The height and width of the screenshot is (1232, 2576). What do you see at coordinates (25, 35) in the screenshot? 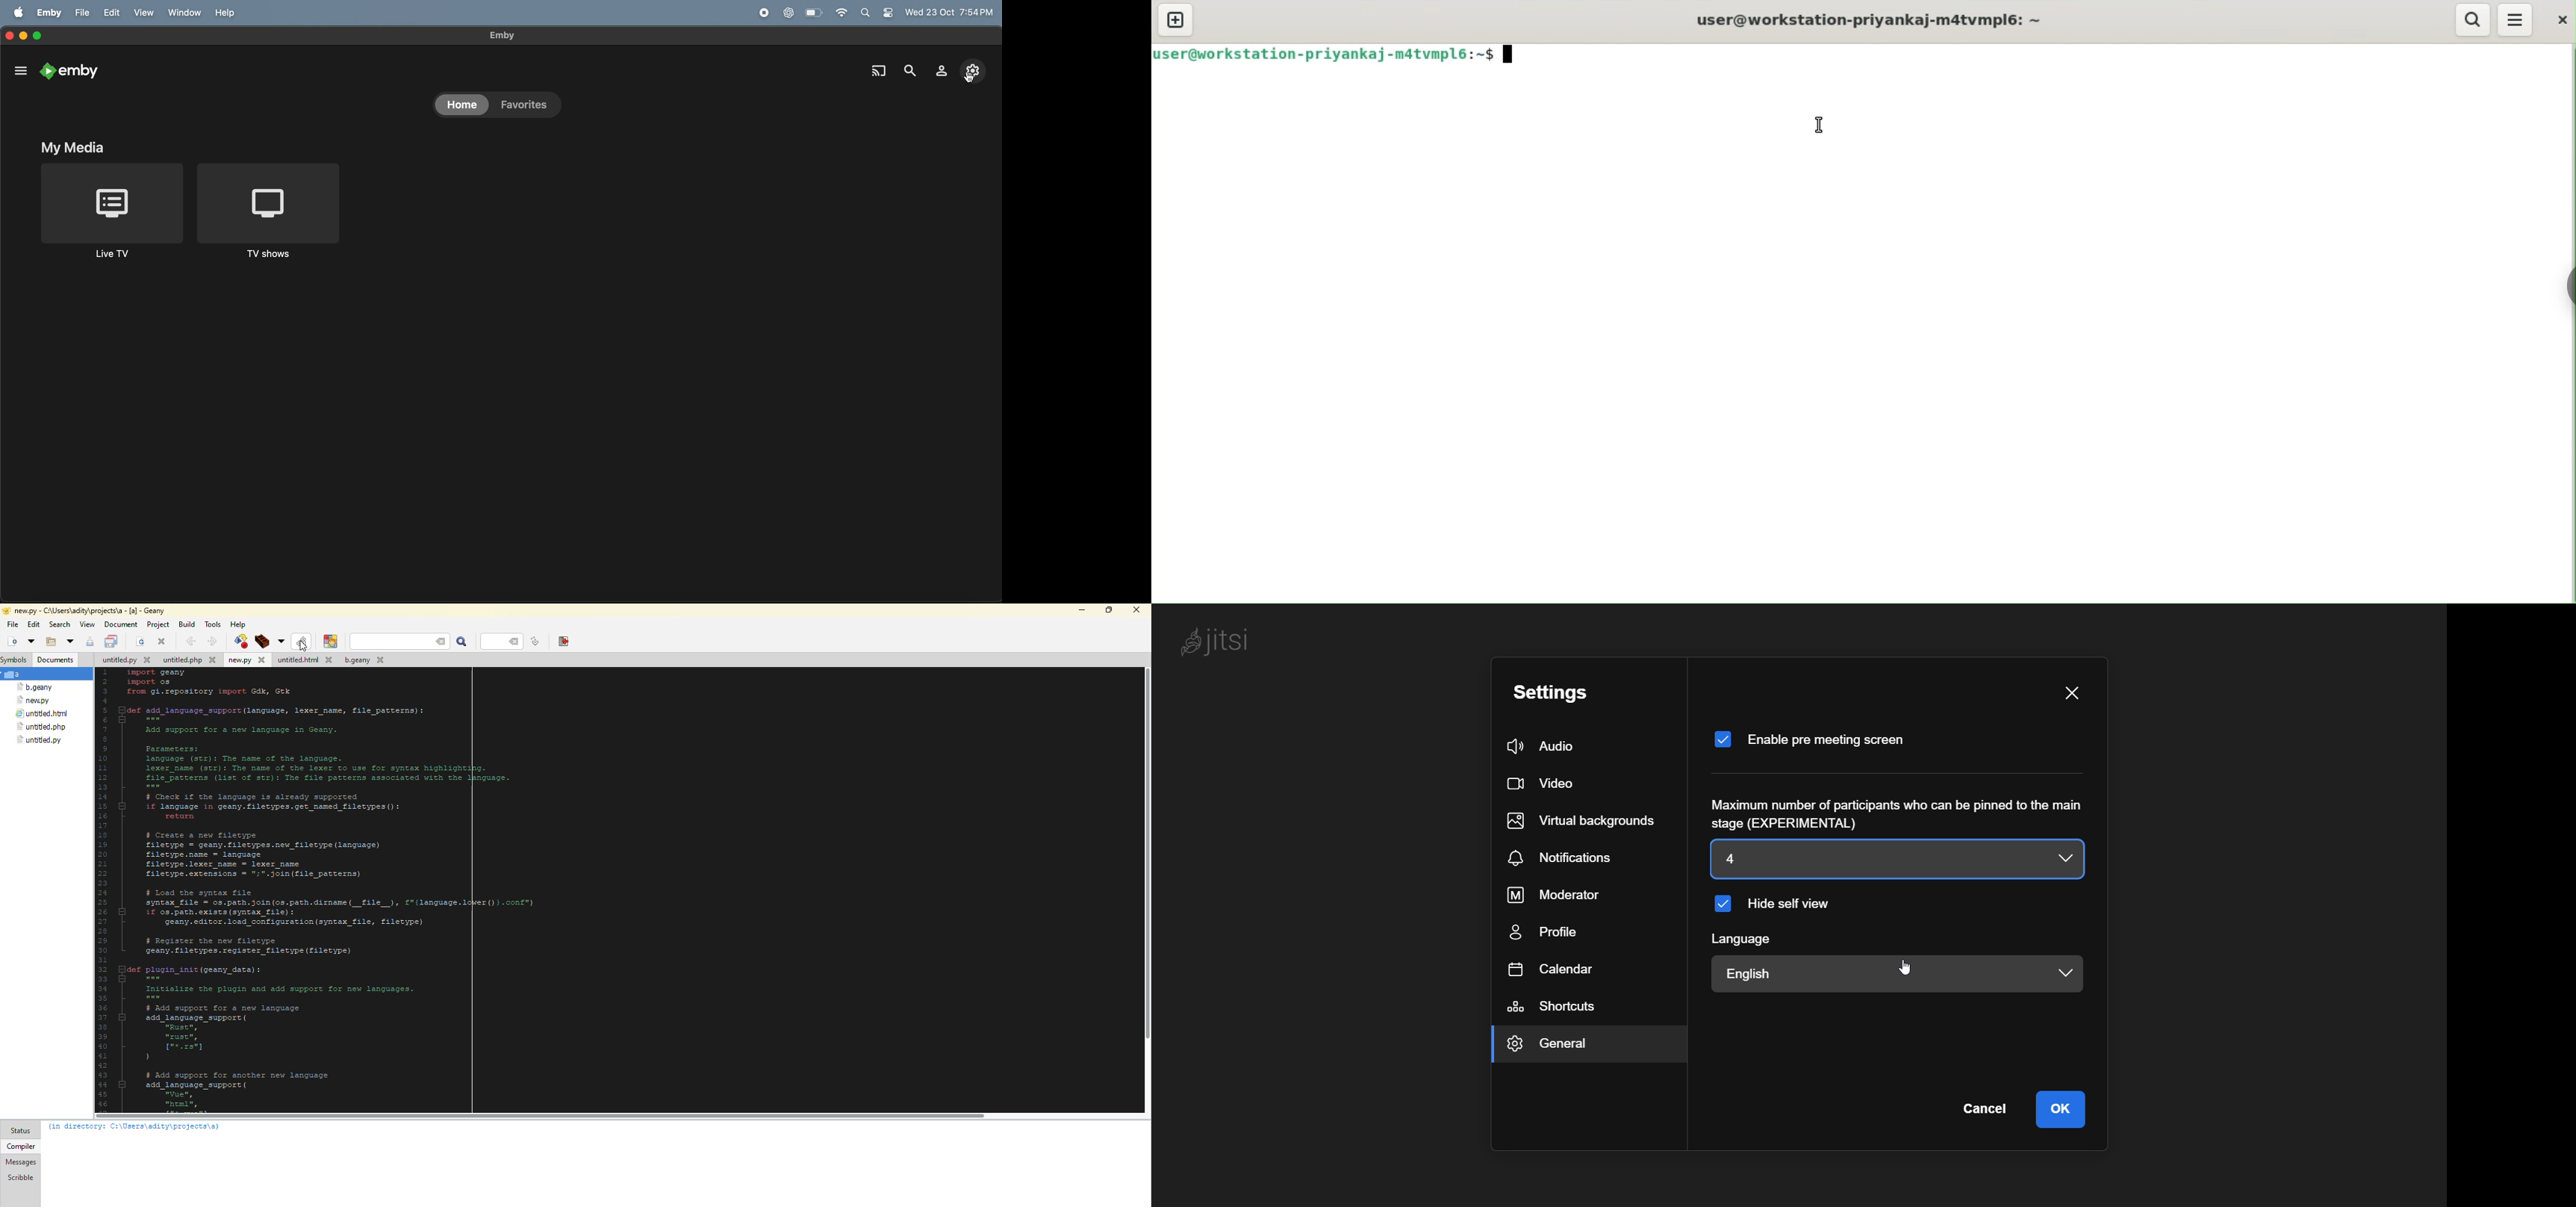
I see `minimize` at bounding box center [25, 35].